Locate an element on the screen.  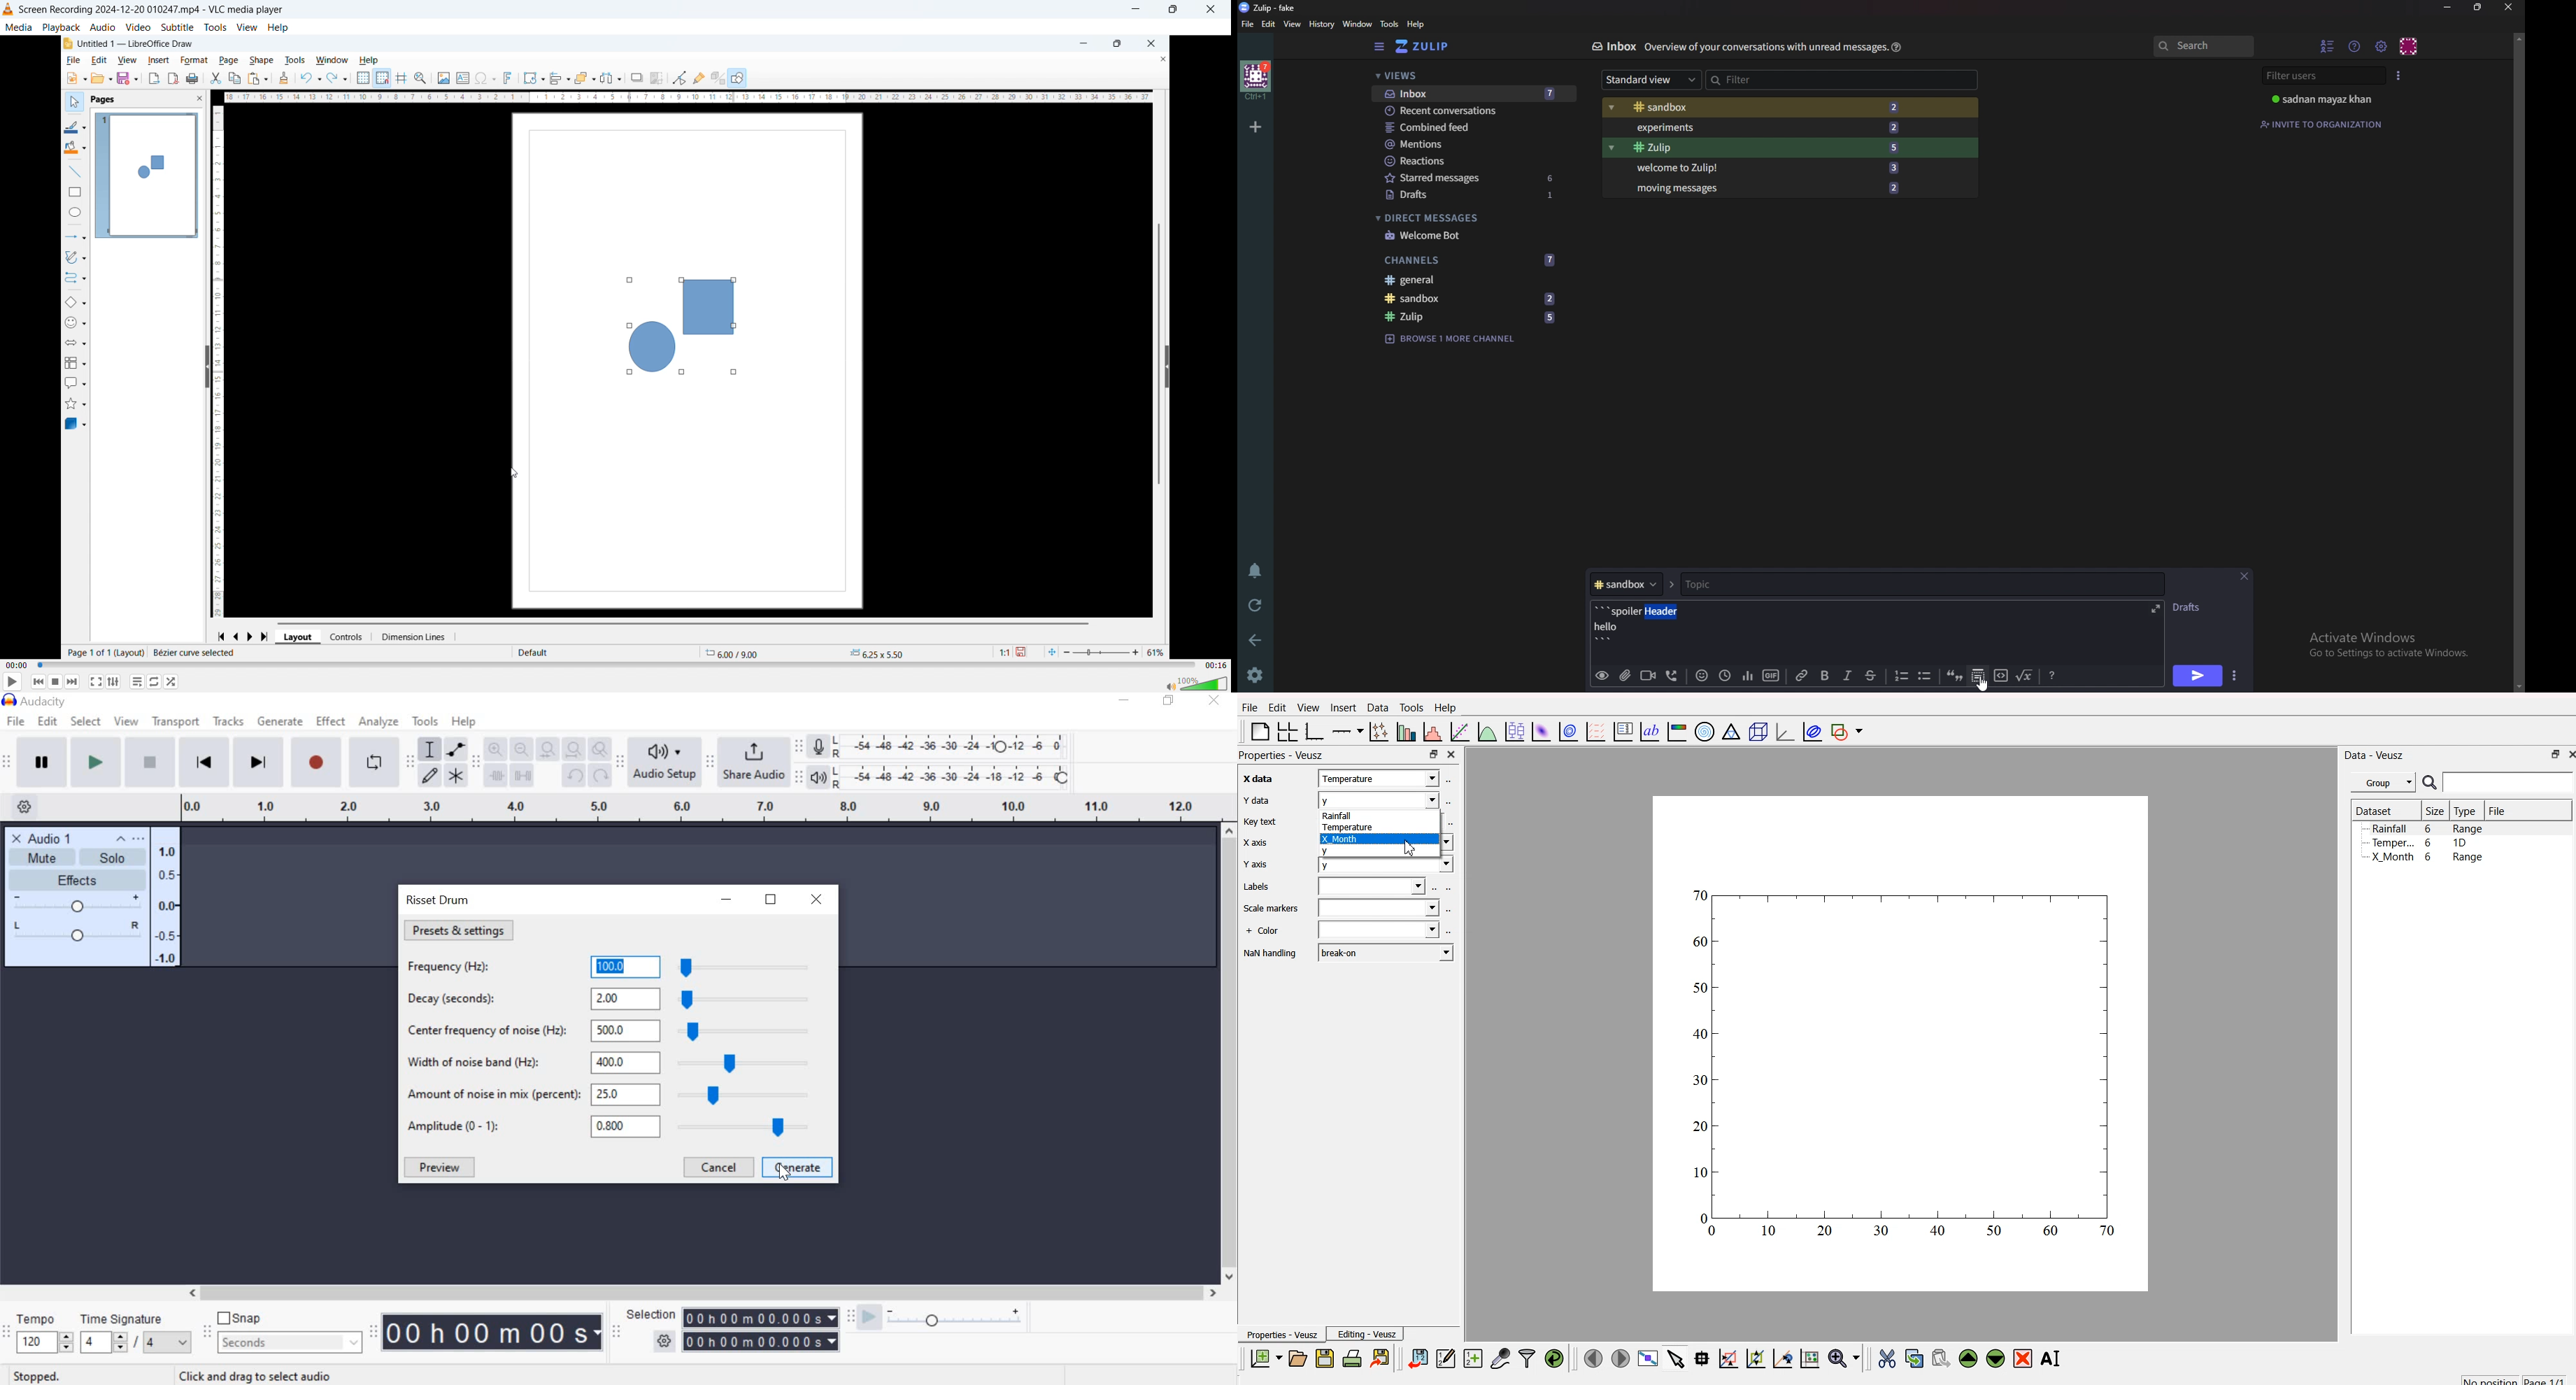
Help menu is located at coordinates (2356, 46).